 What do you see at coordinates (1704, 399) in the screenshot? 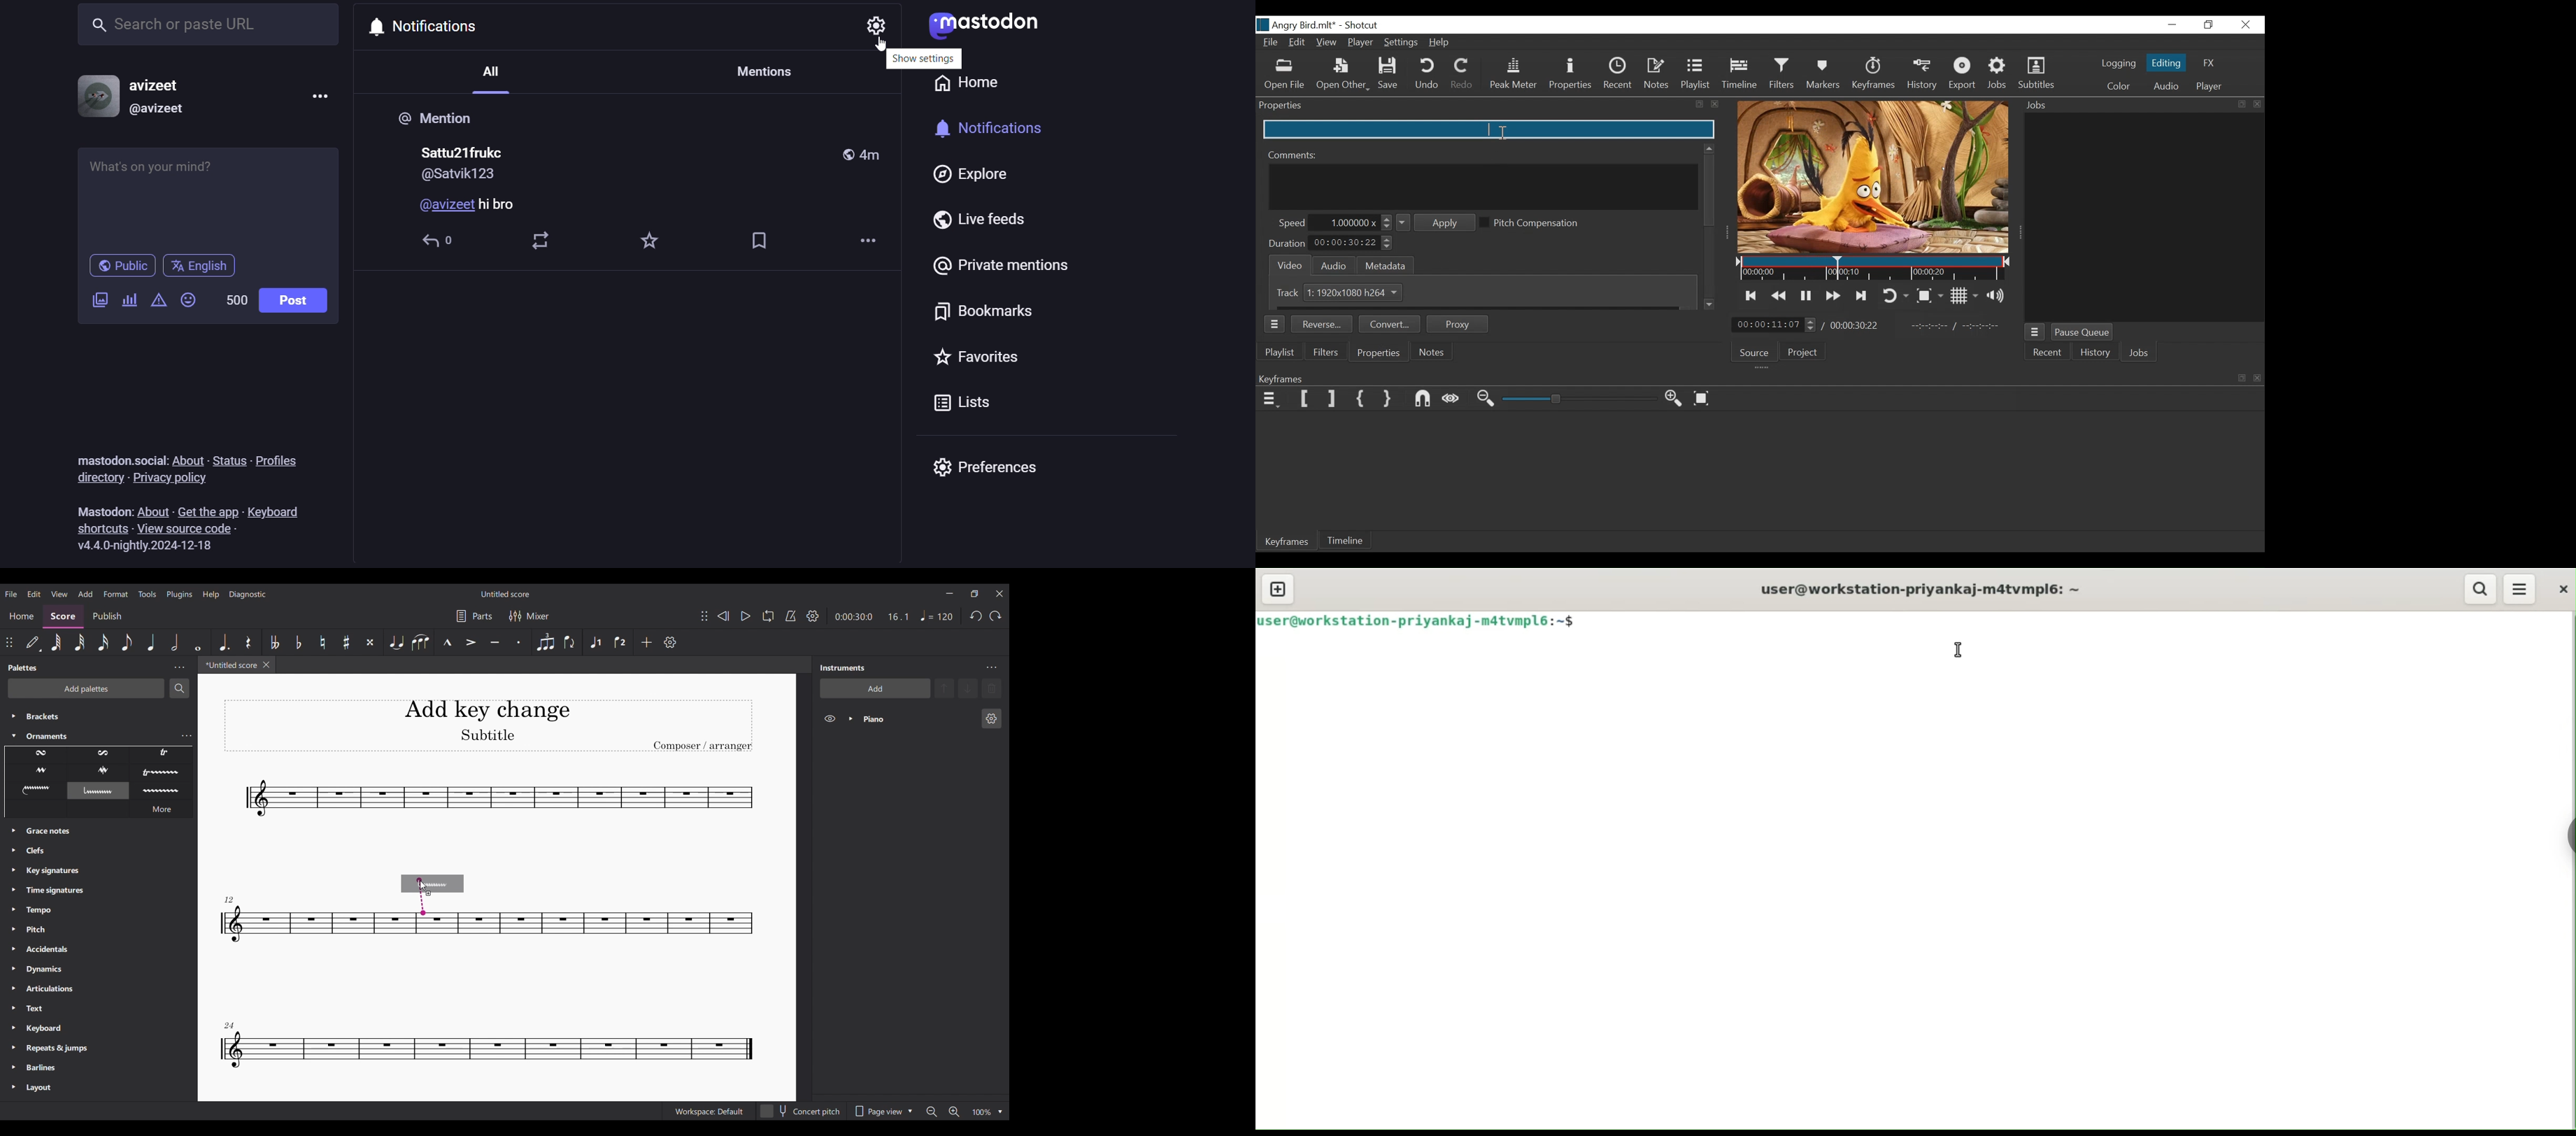
I see `Zoom keyframe to fit` at bounding box center [1704, 399].